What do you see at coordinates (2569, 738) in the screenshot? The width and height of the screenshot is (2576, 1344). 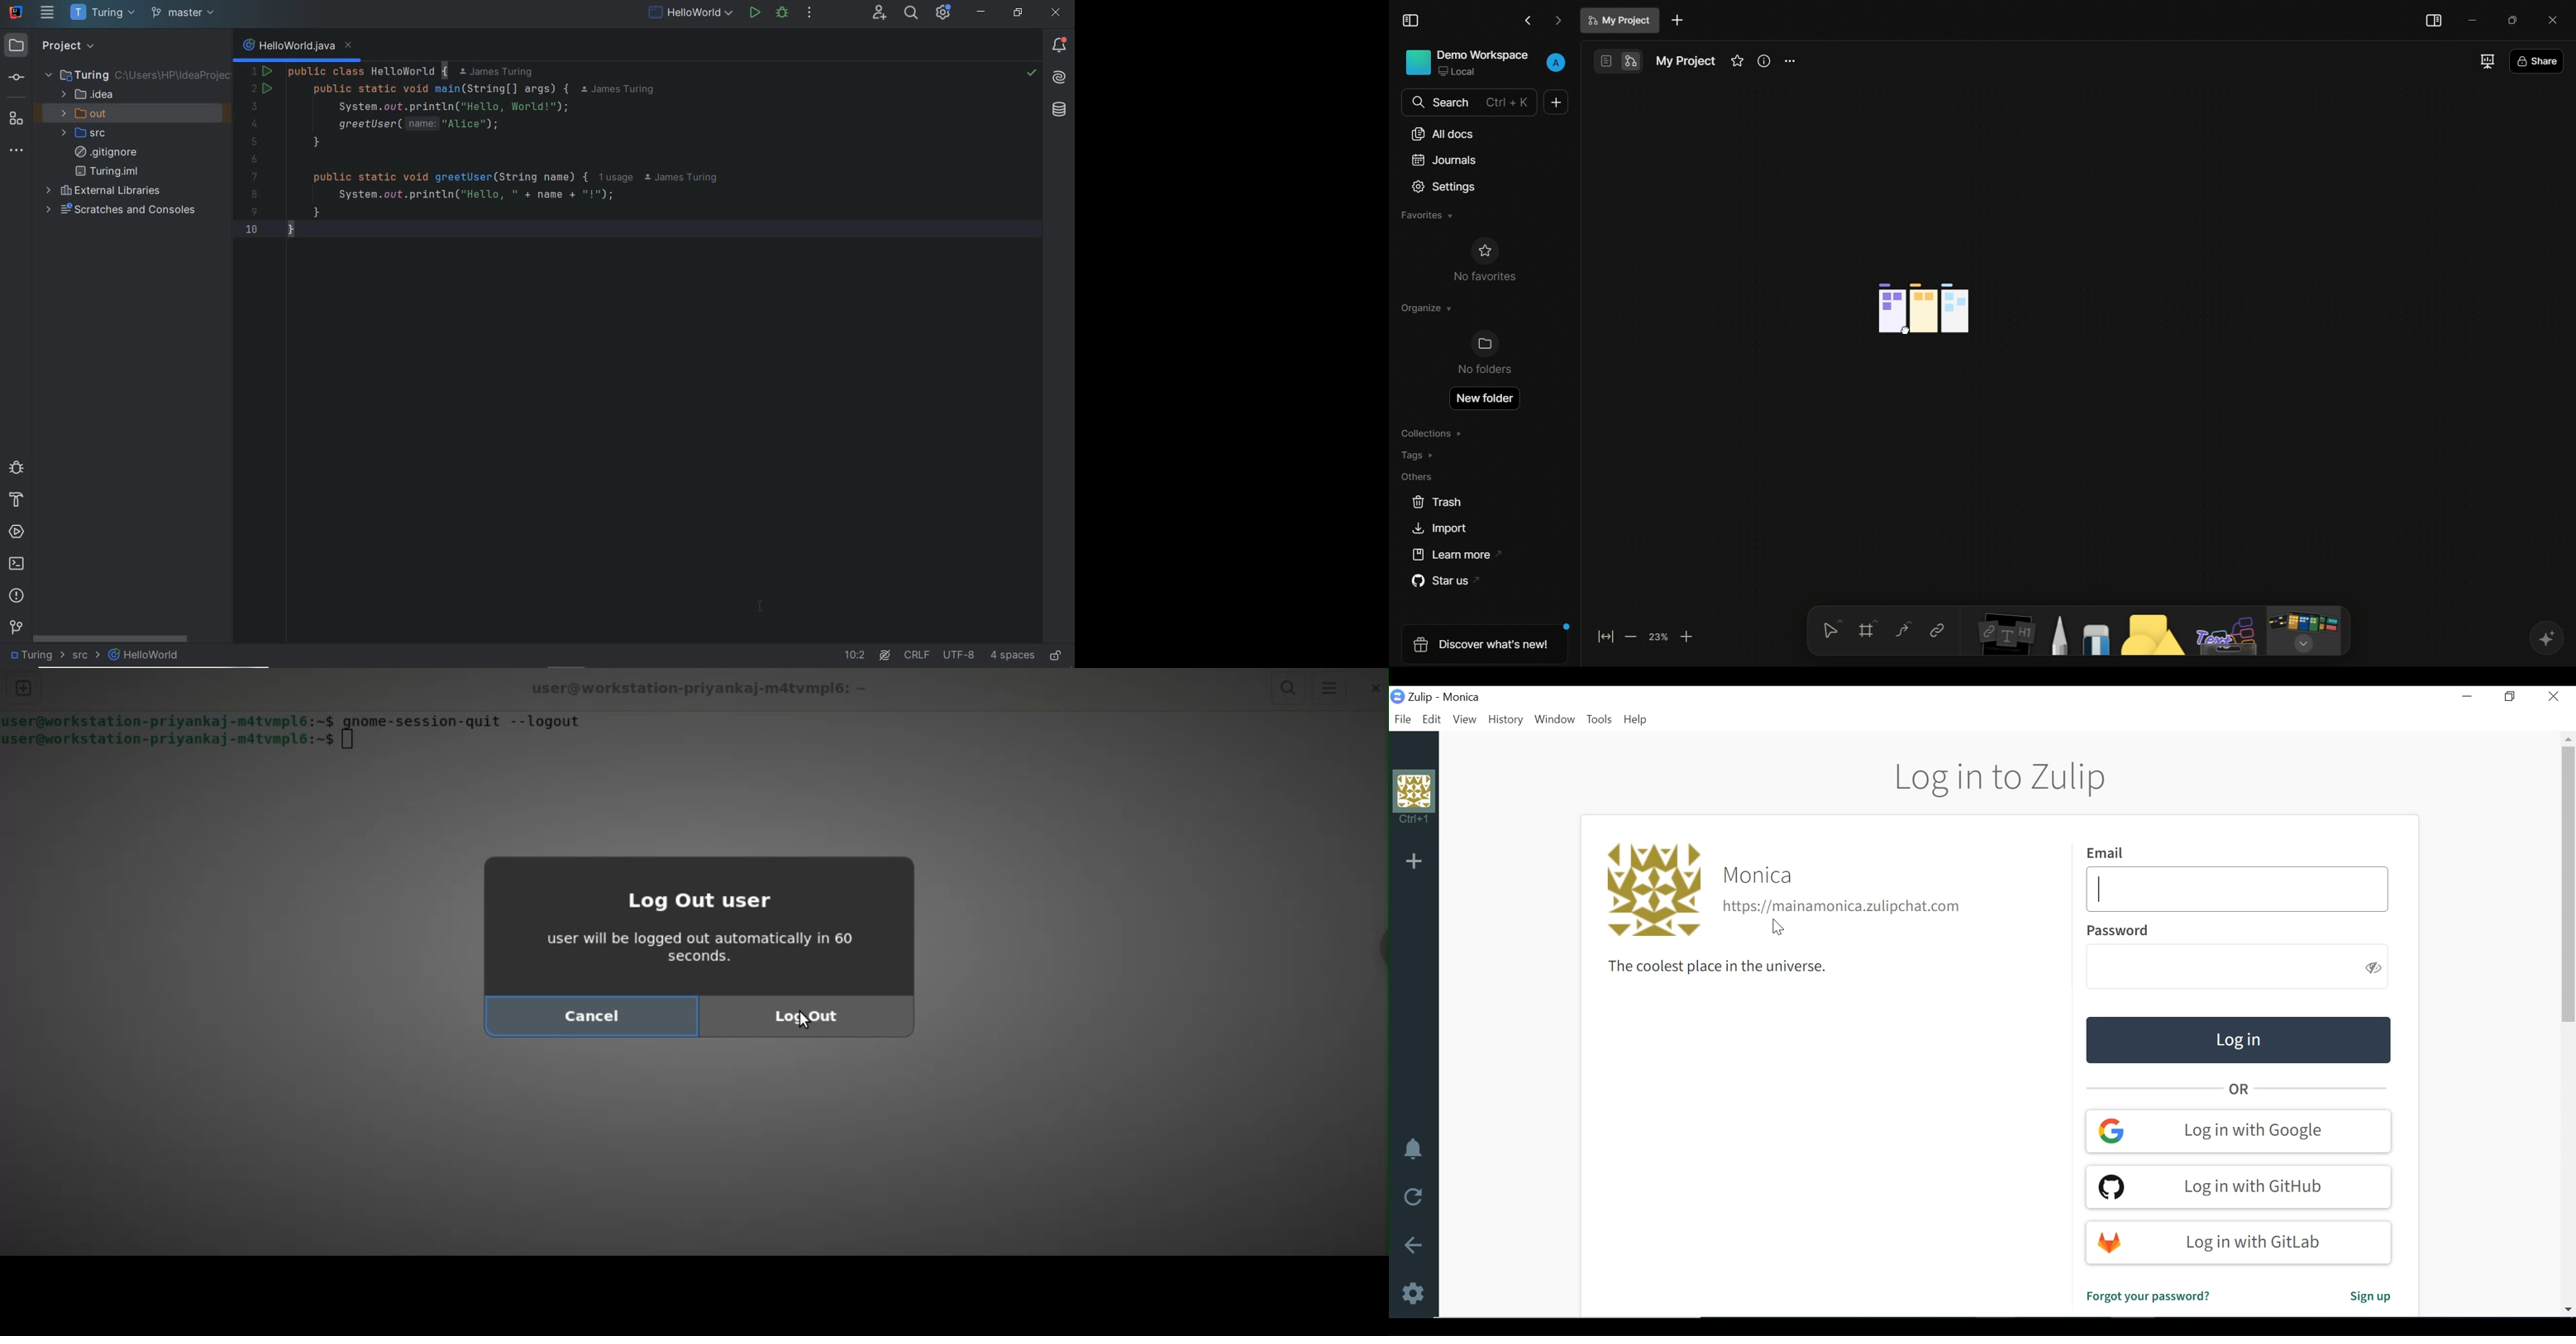 I see `Scroll up` at bounding box center [2569, 738].